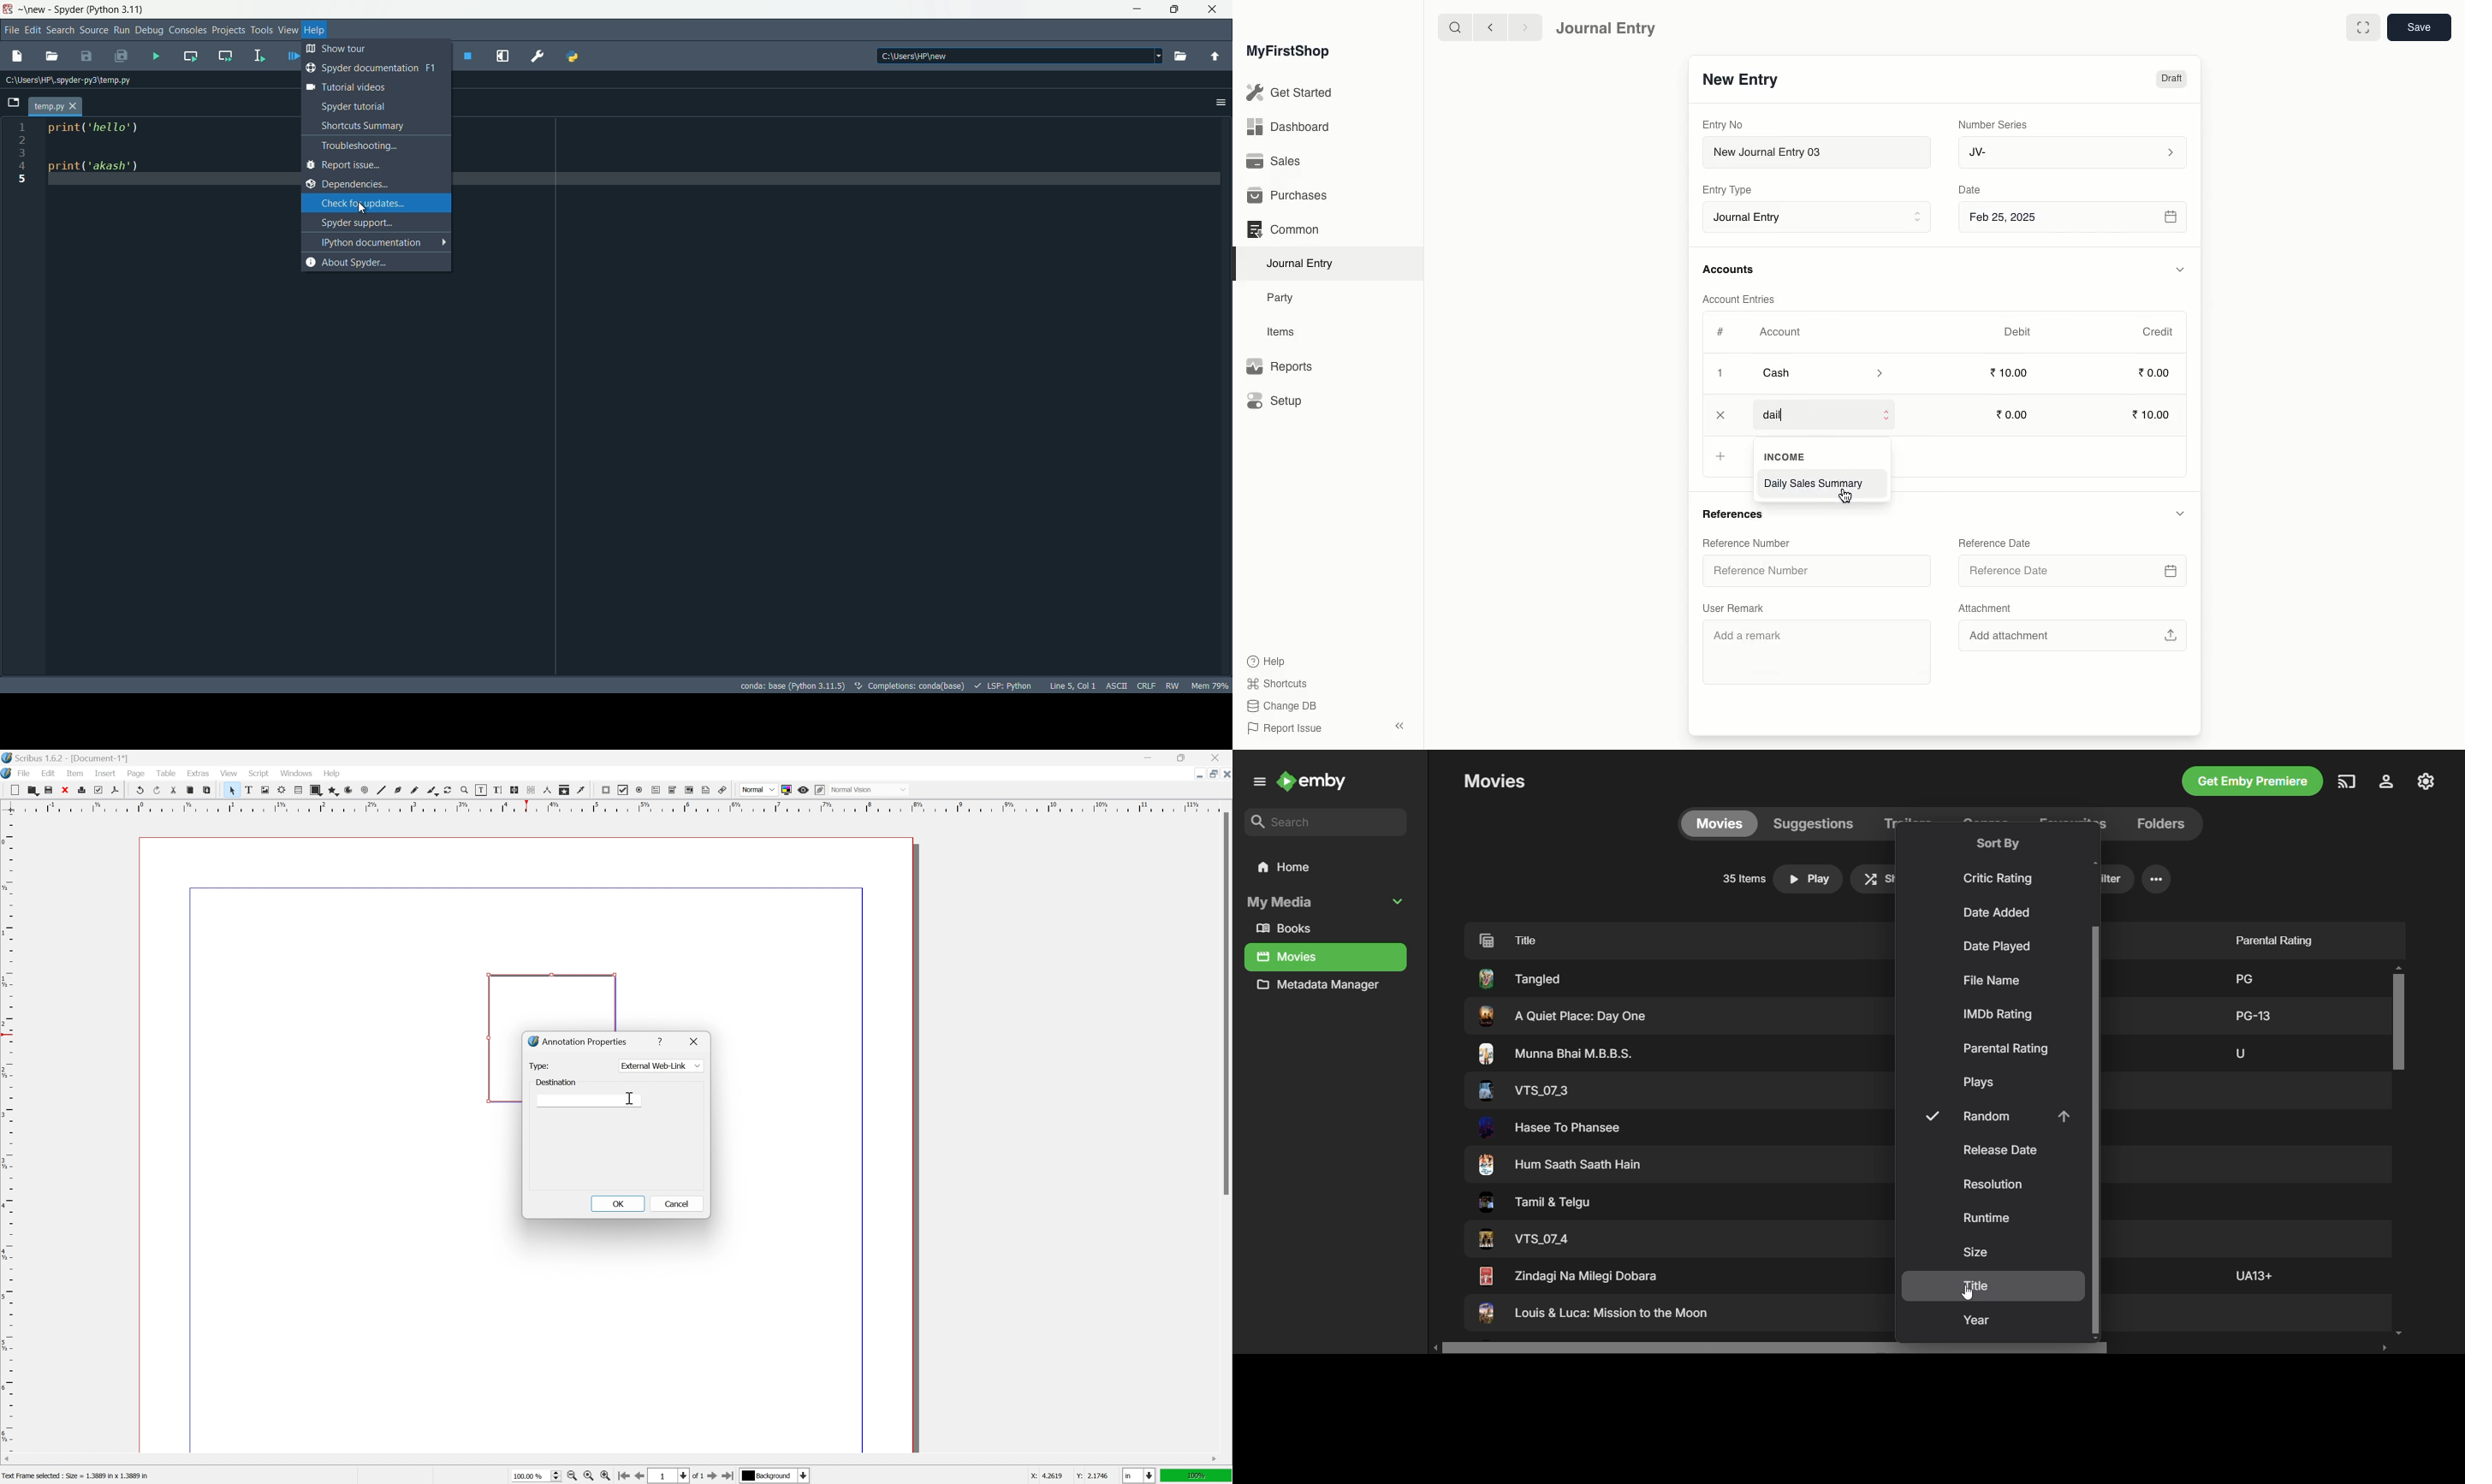  I want to click on save, so click(2418, 28).